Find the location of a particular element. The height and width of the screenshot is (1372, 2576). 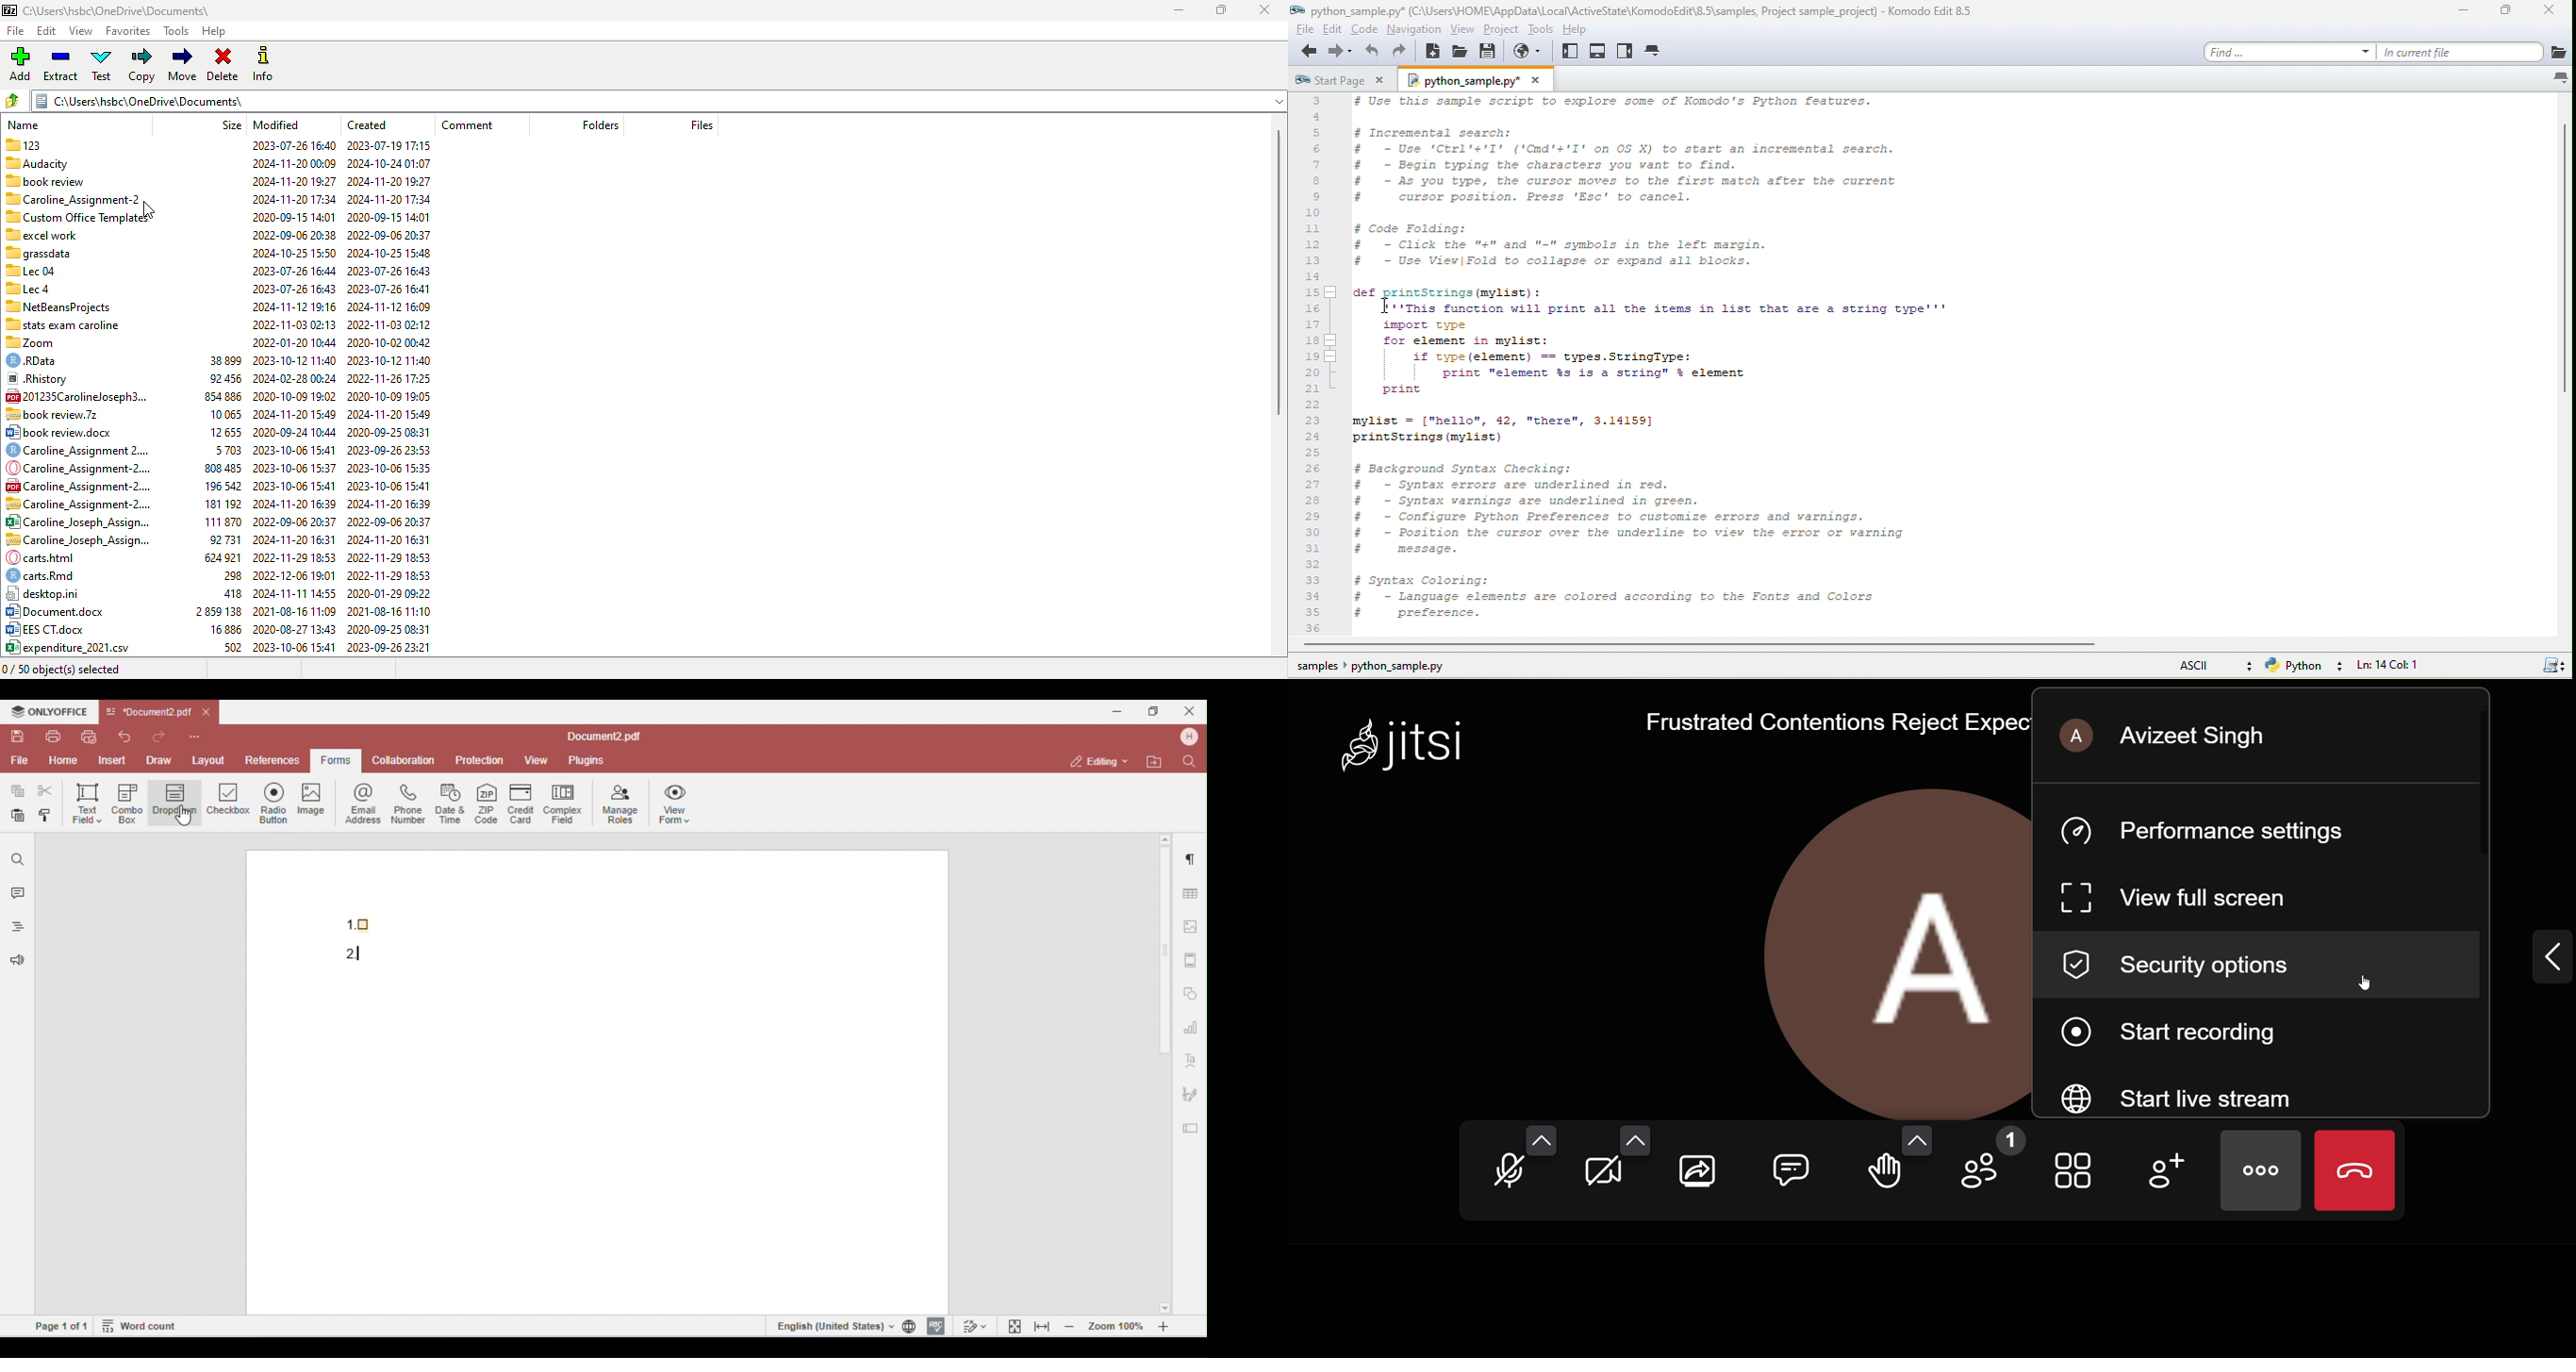

2023-10-12 11:40 is located at coordinates (295, 359).